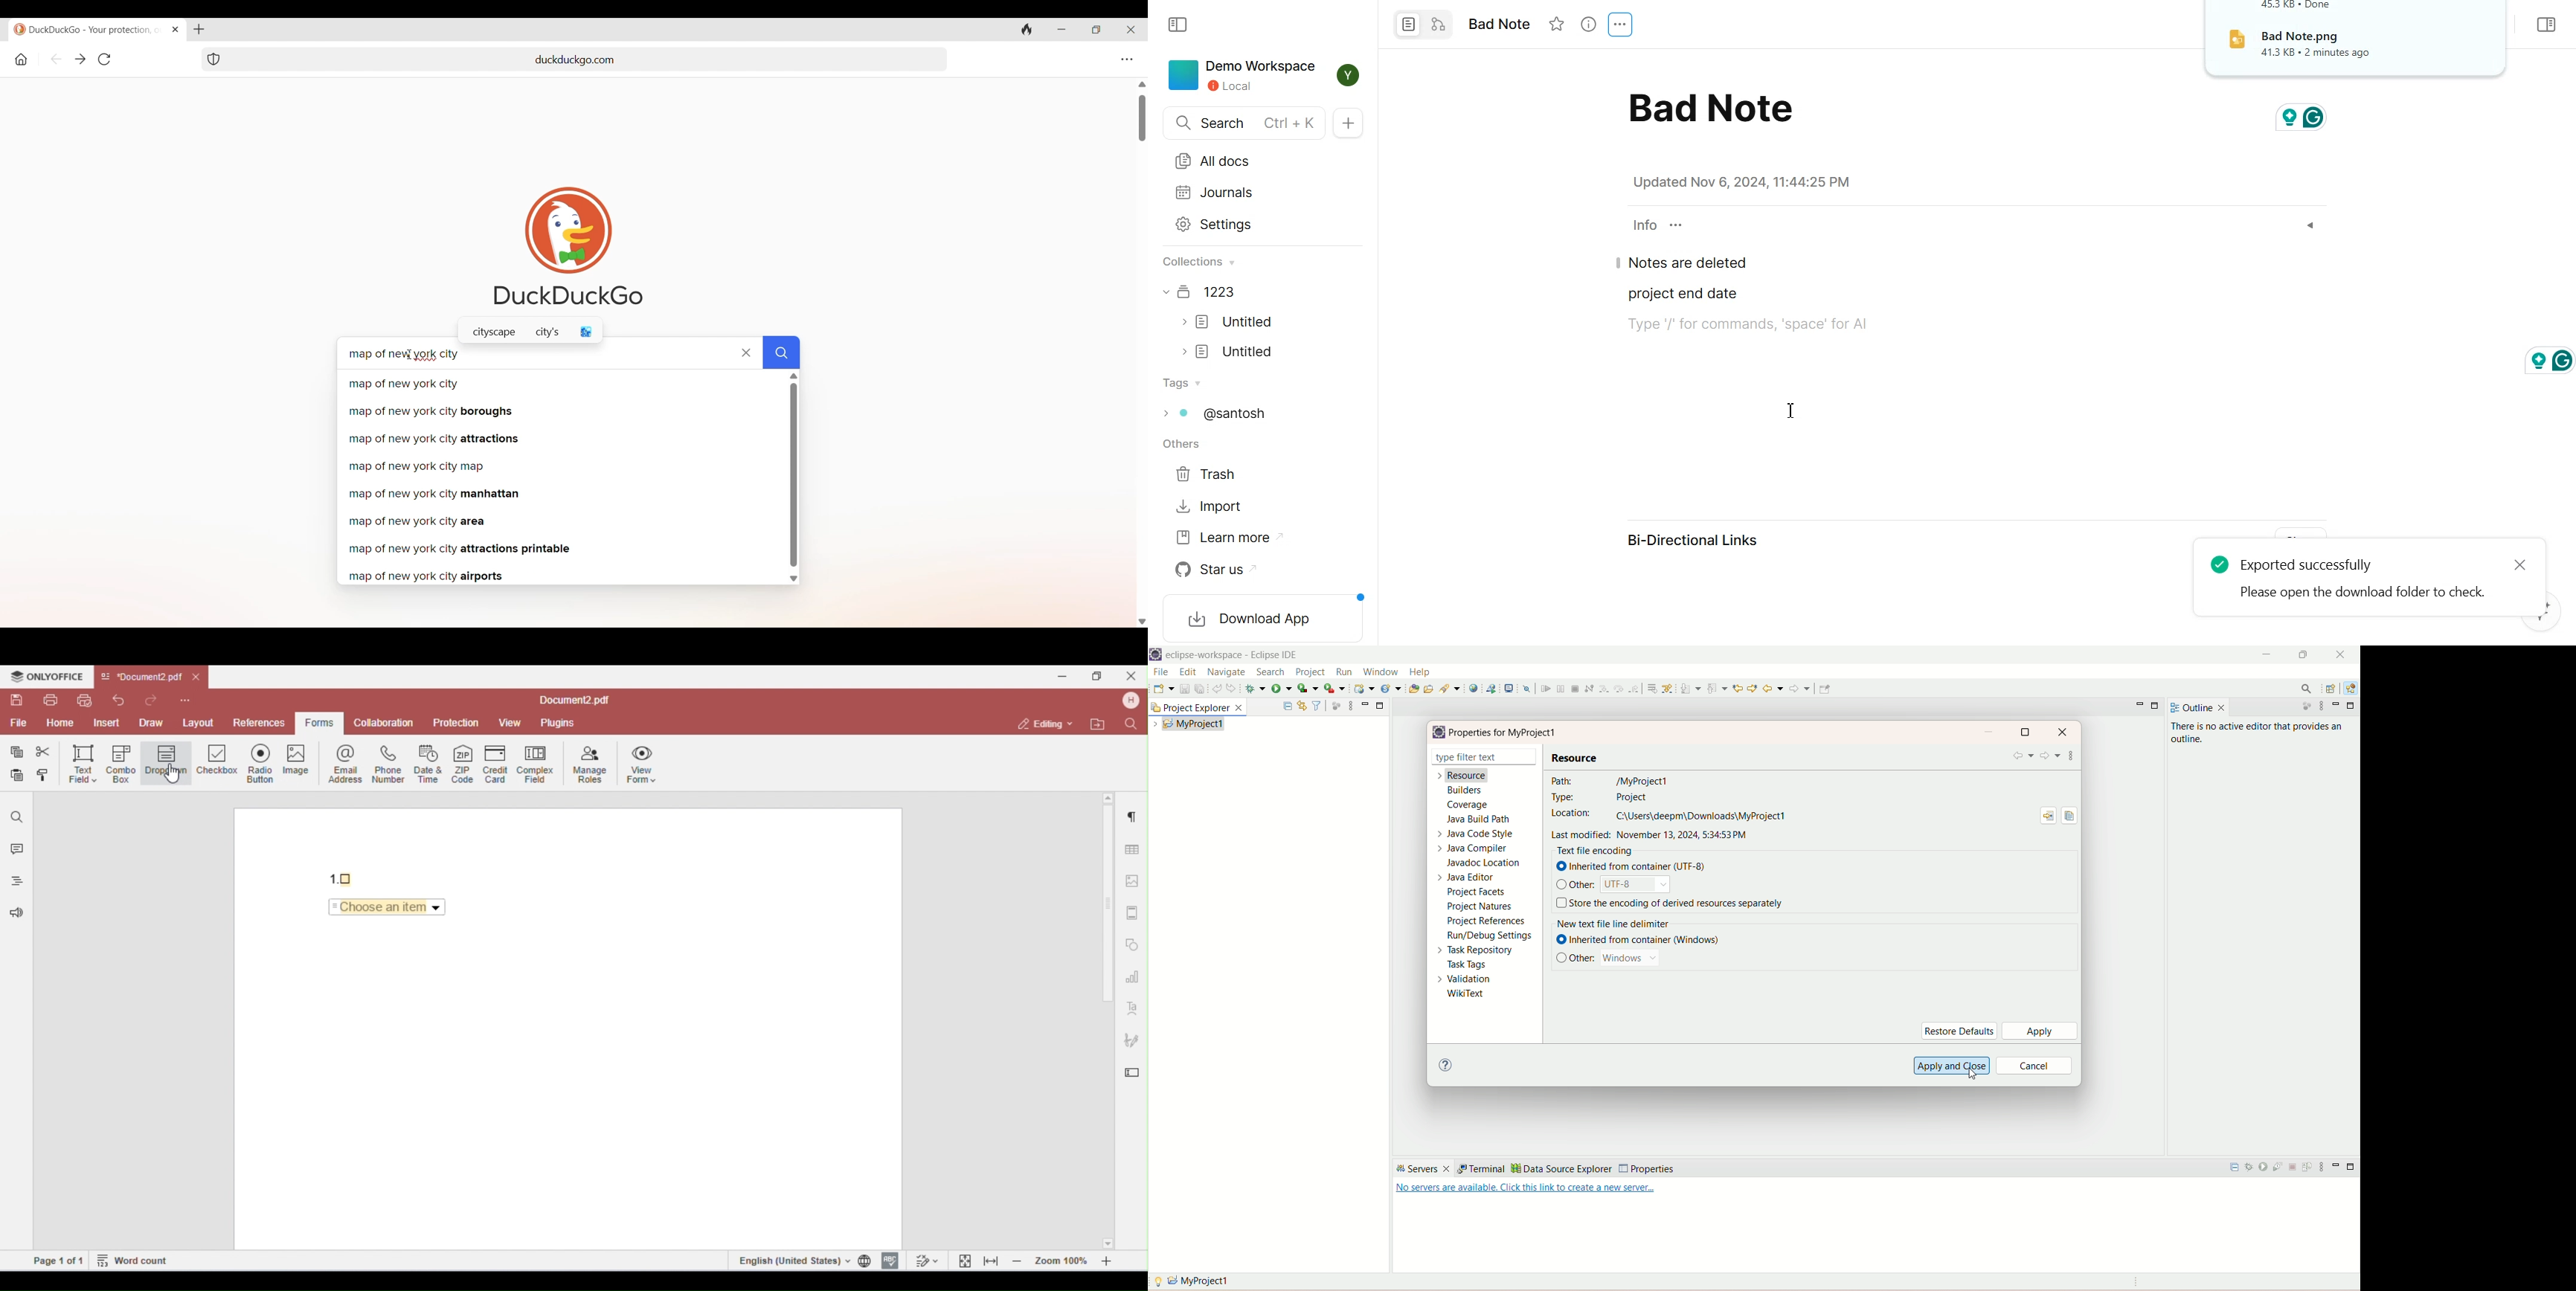 Image resolution: width=2576 pixels, height=1316 pixels. I want to click on suspend, so click(1560, 688).